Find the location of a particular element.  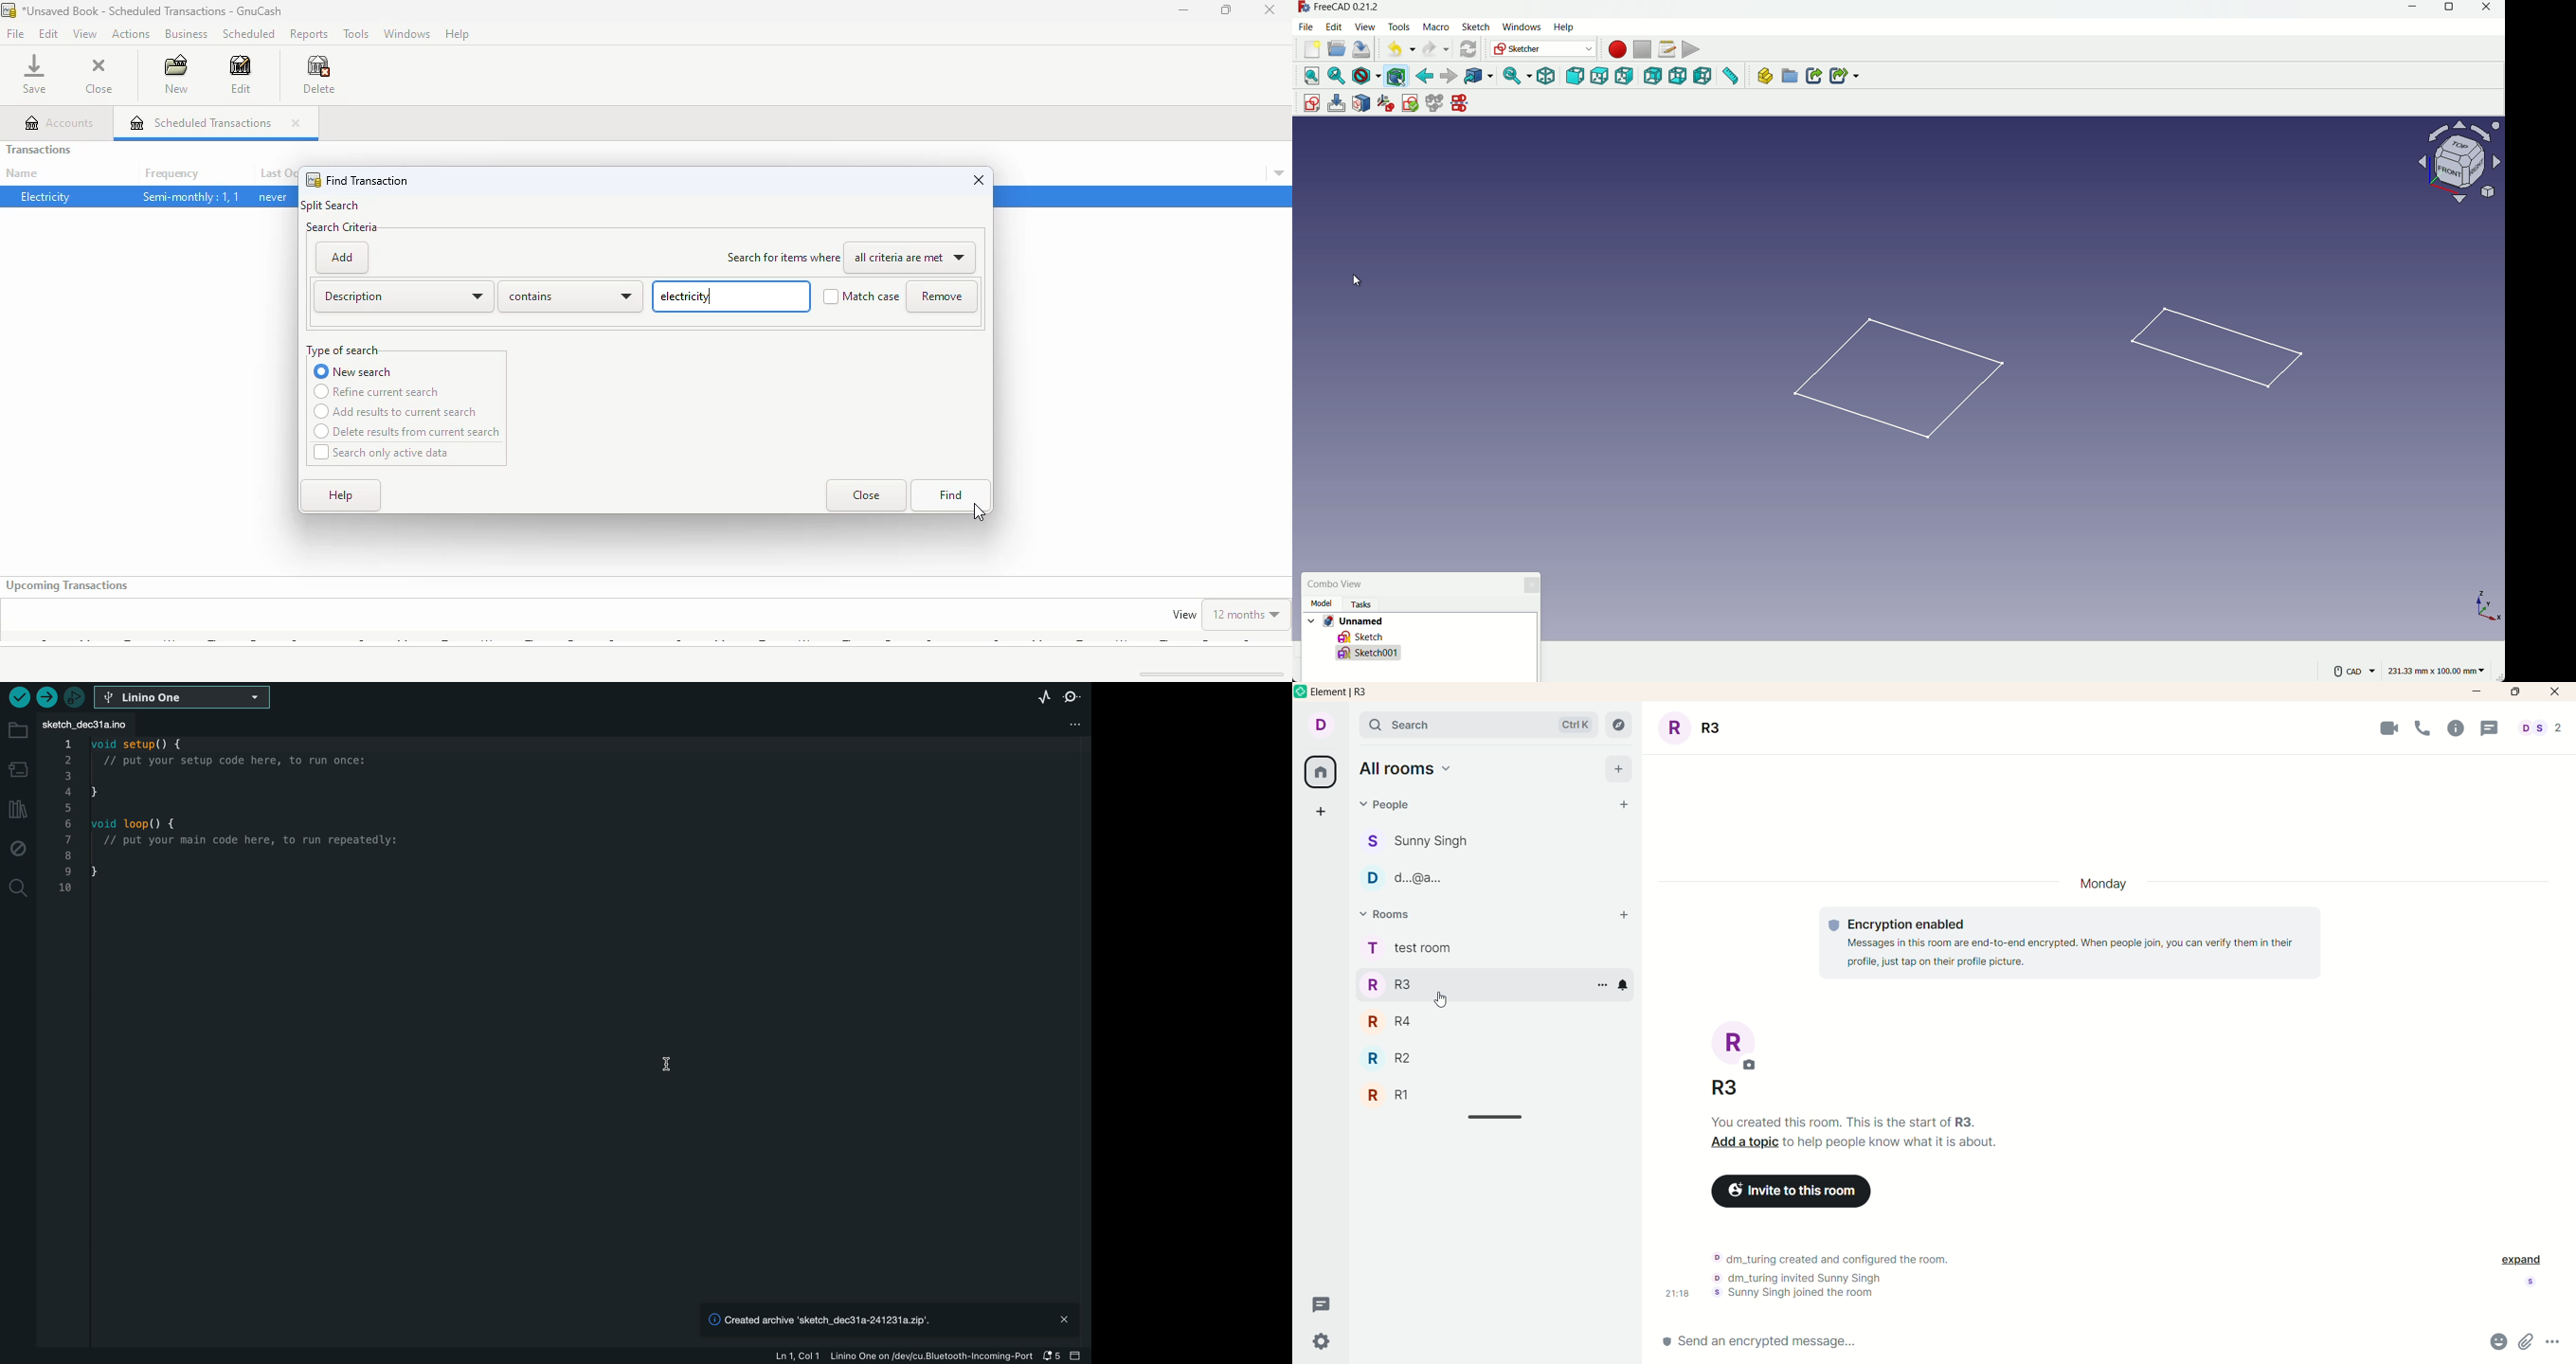

remove is located at coordinates (942, 296).